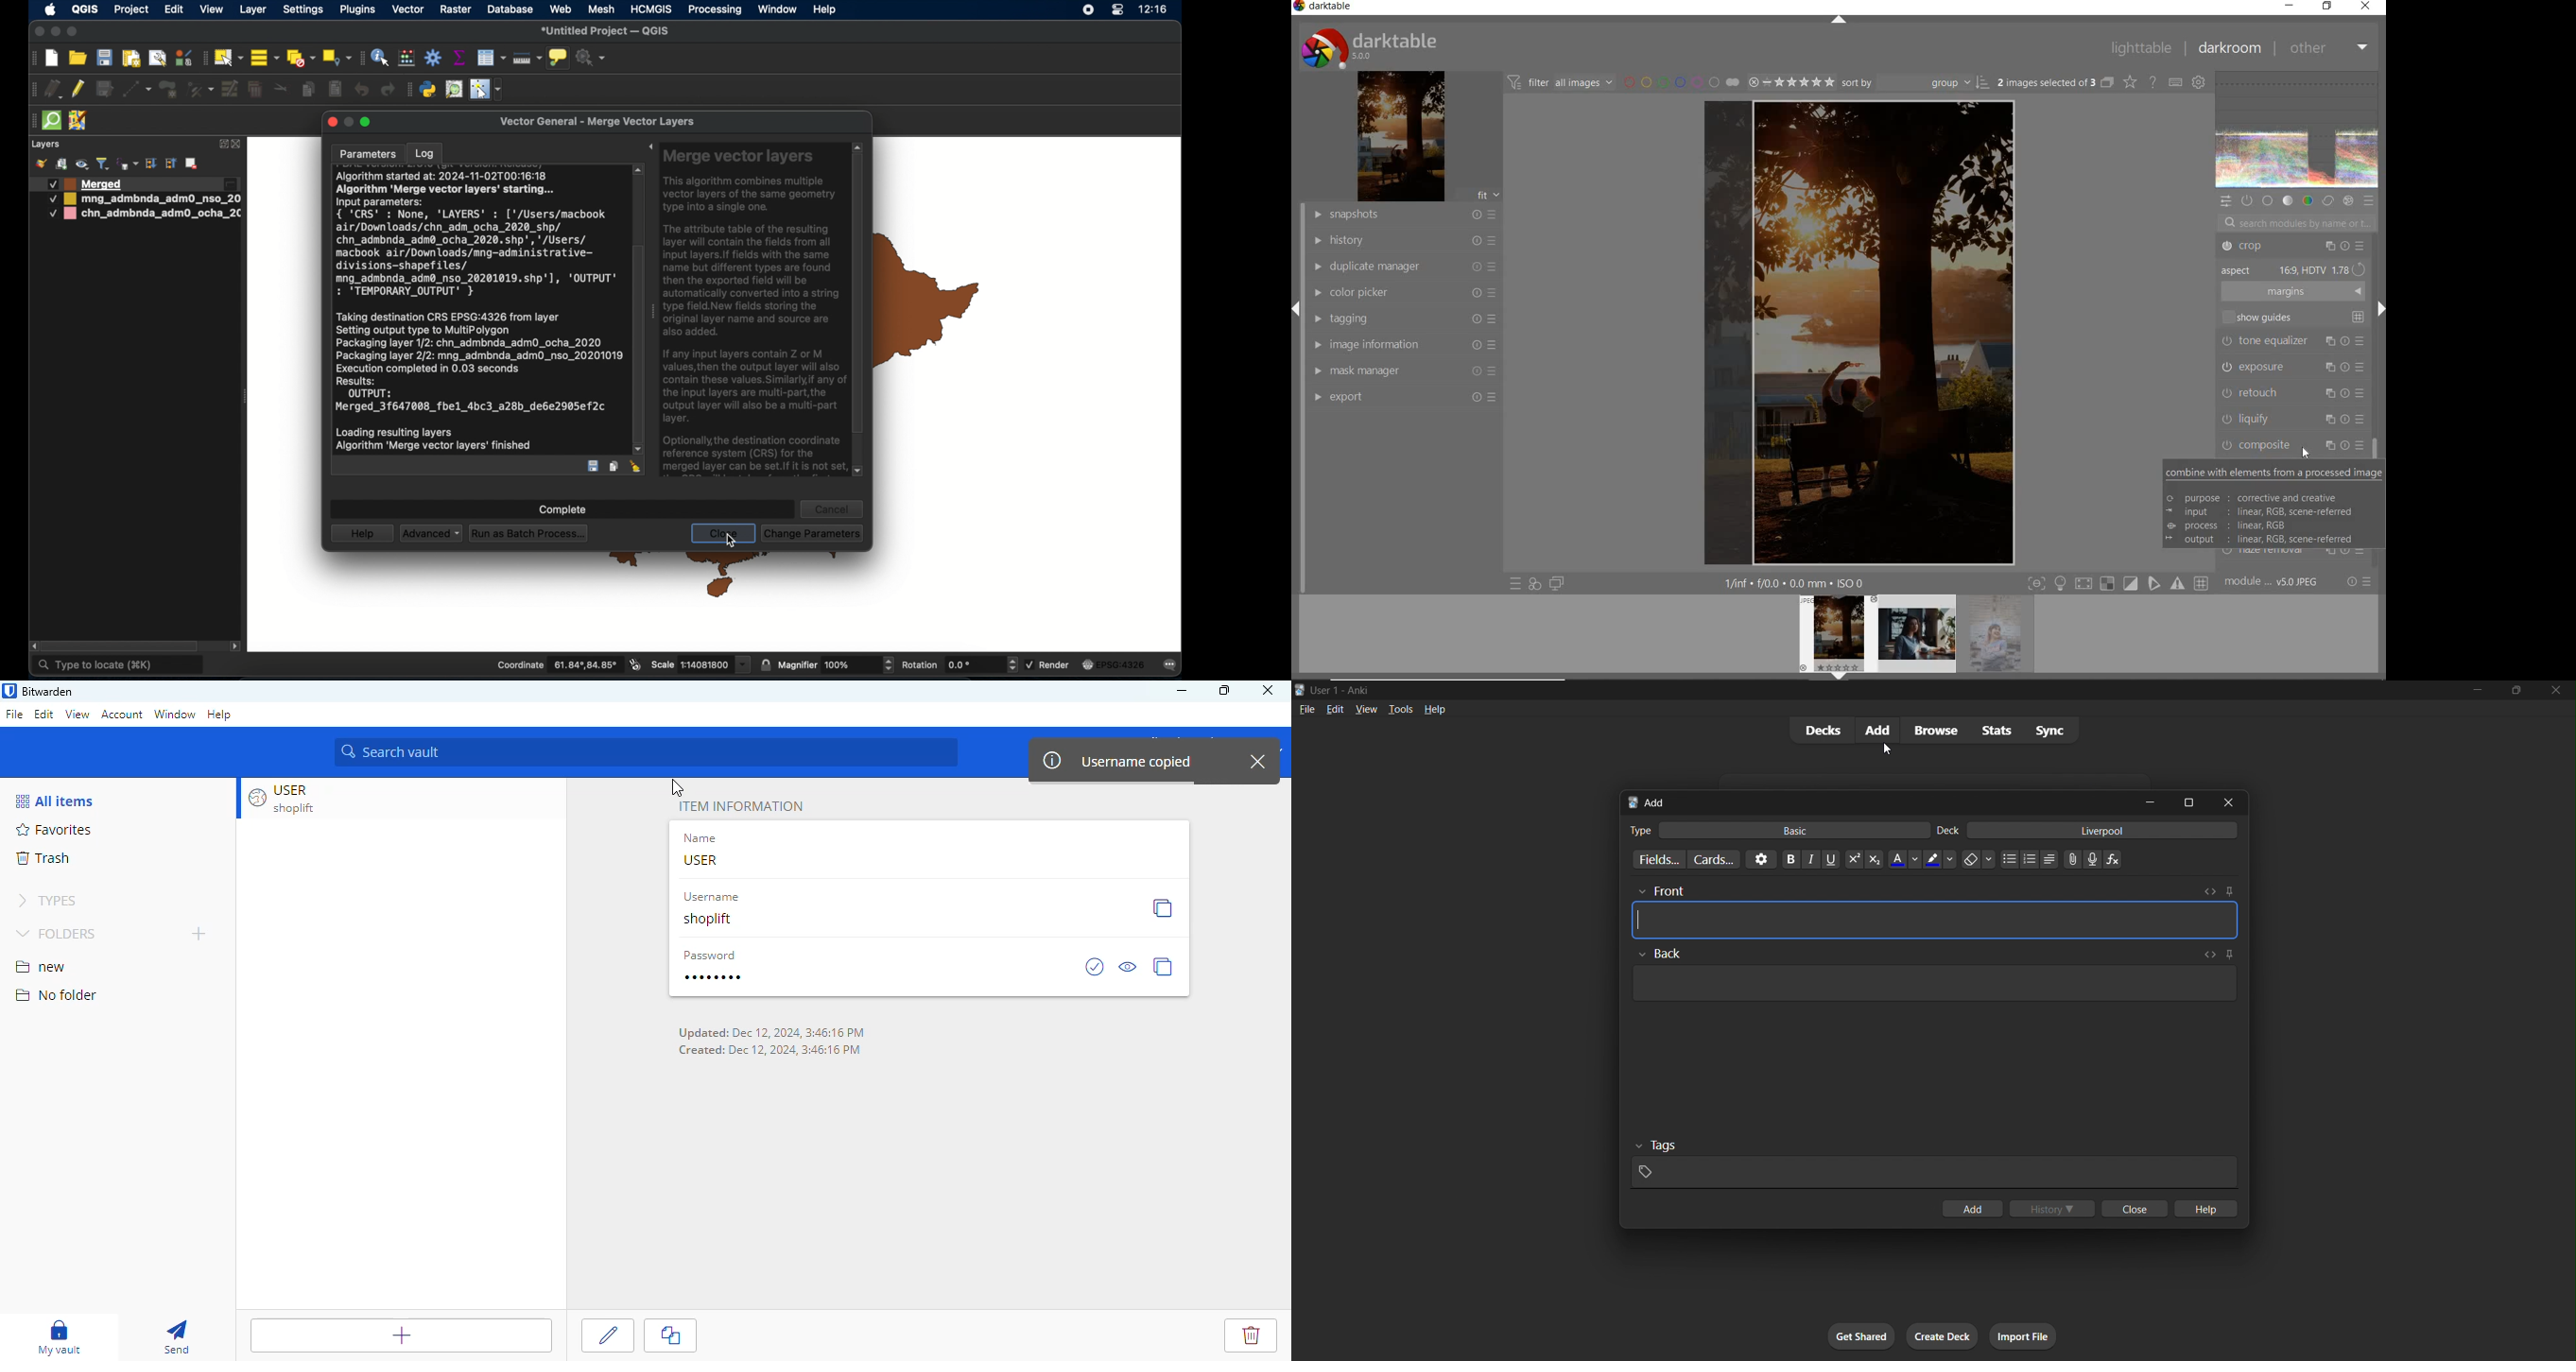  I want to click on select all features, so click(265, 59).